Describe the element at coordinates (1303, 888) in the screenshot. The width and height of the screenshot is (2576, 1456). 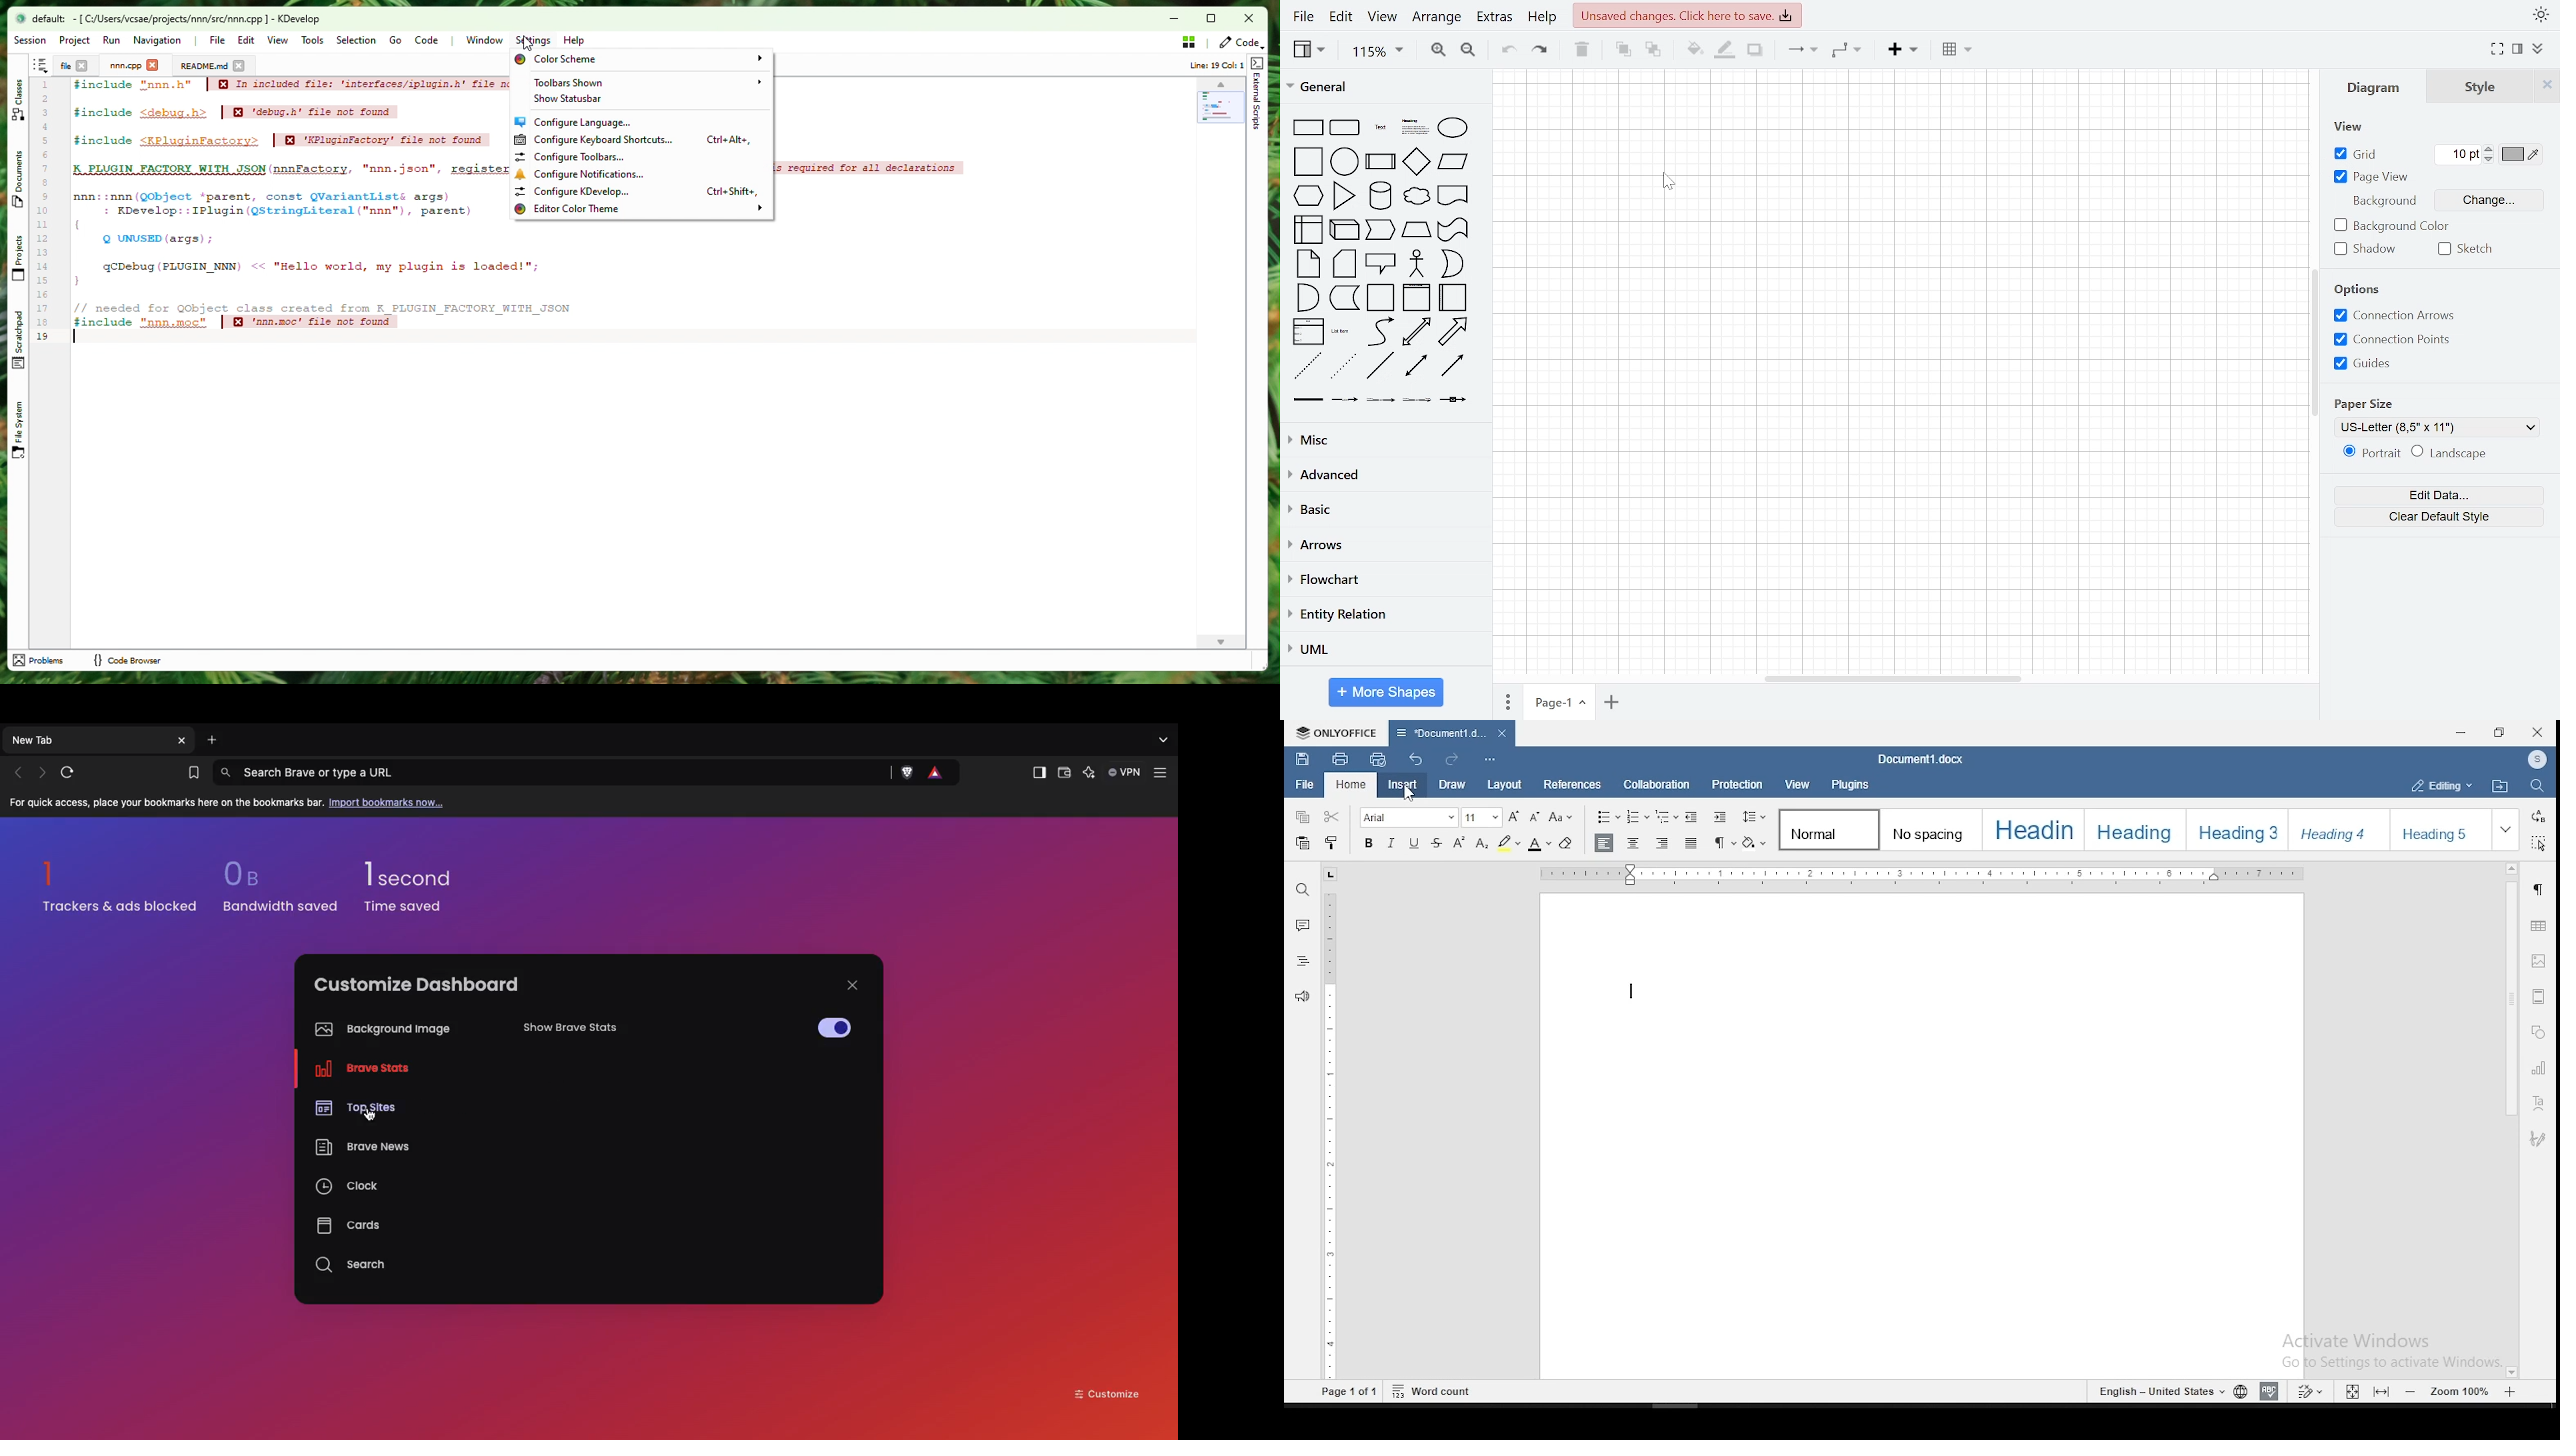
I see `find` at that location.